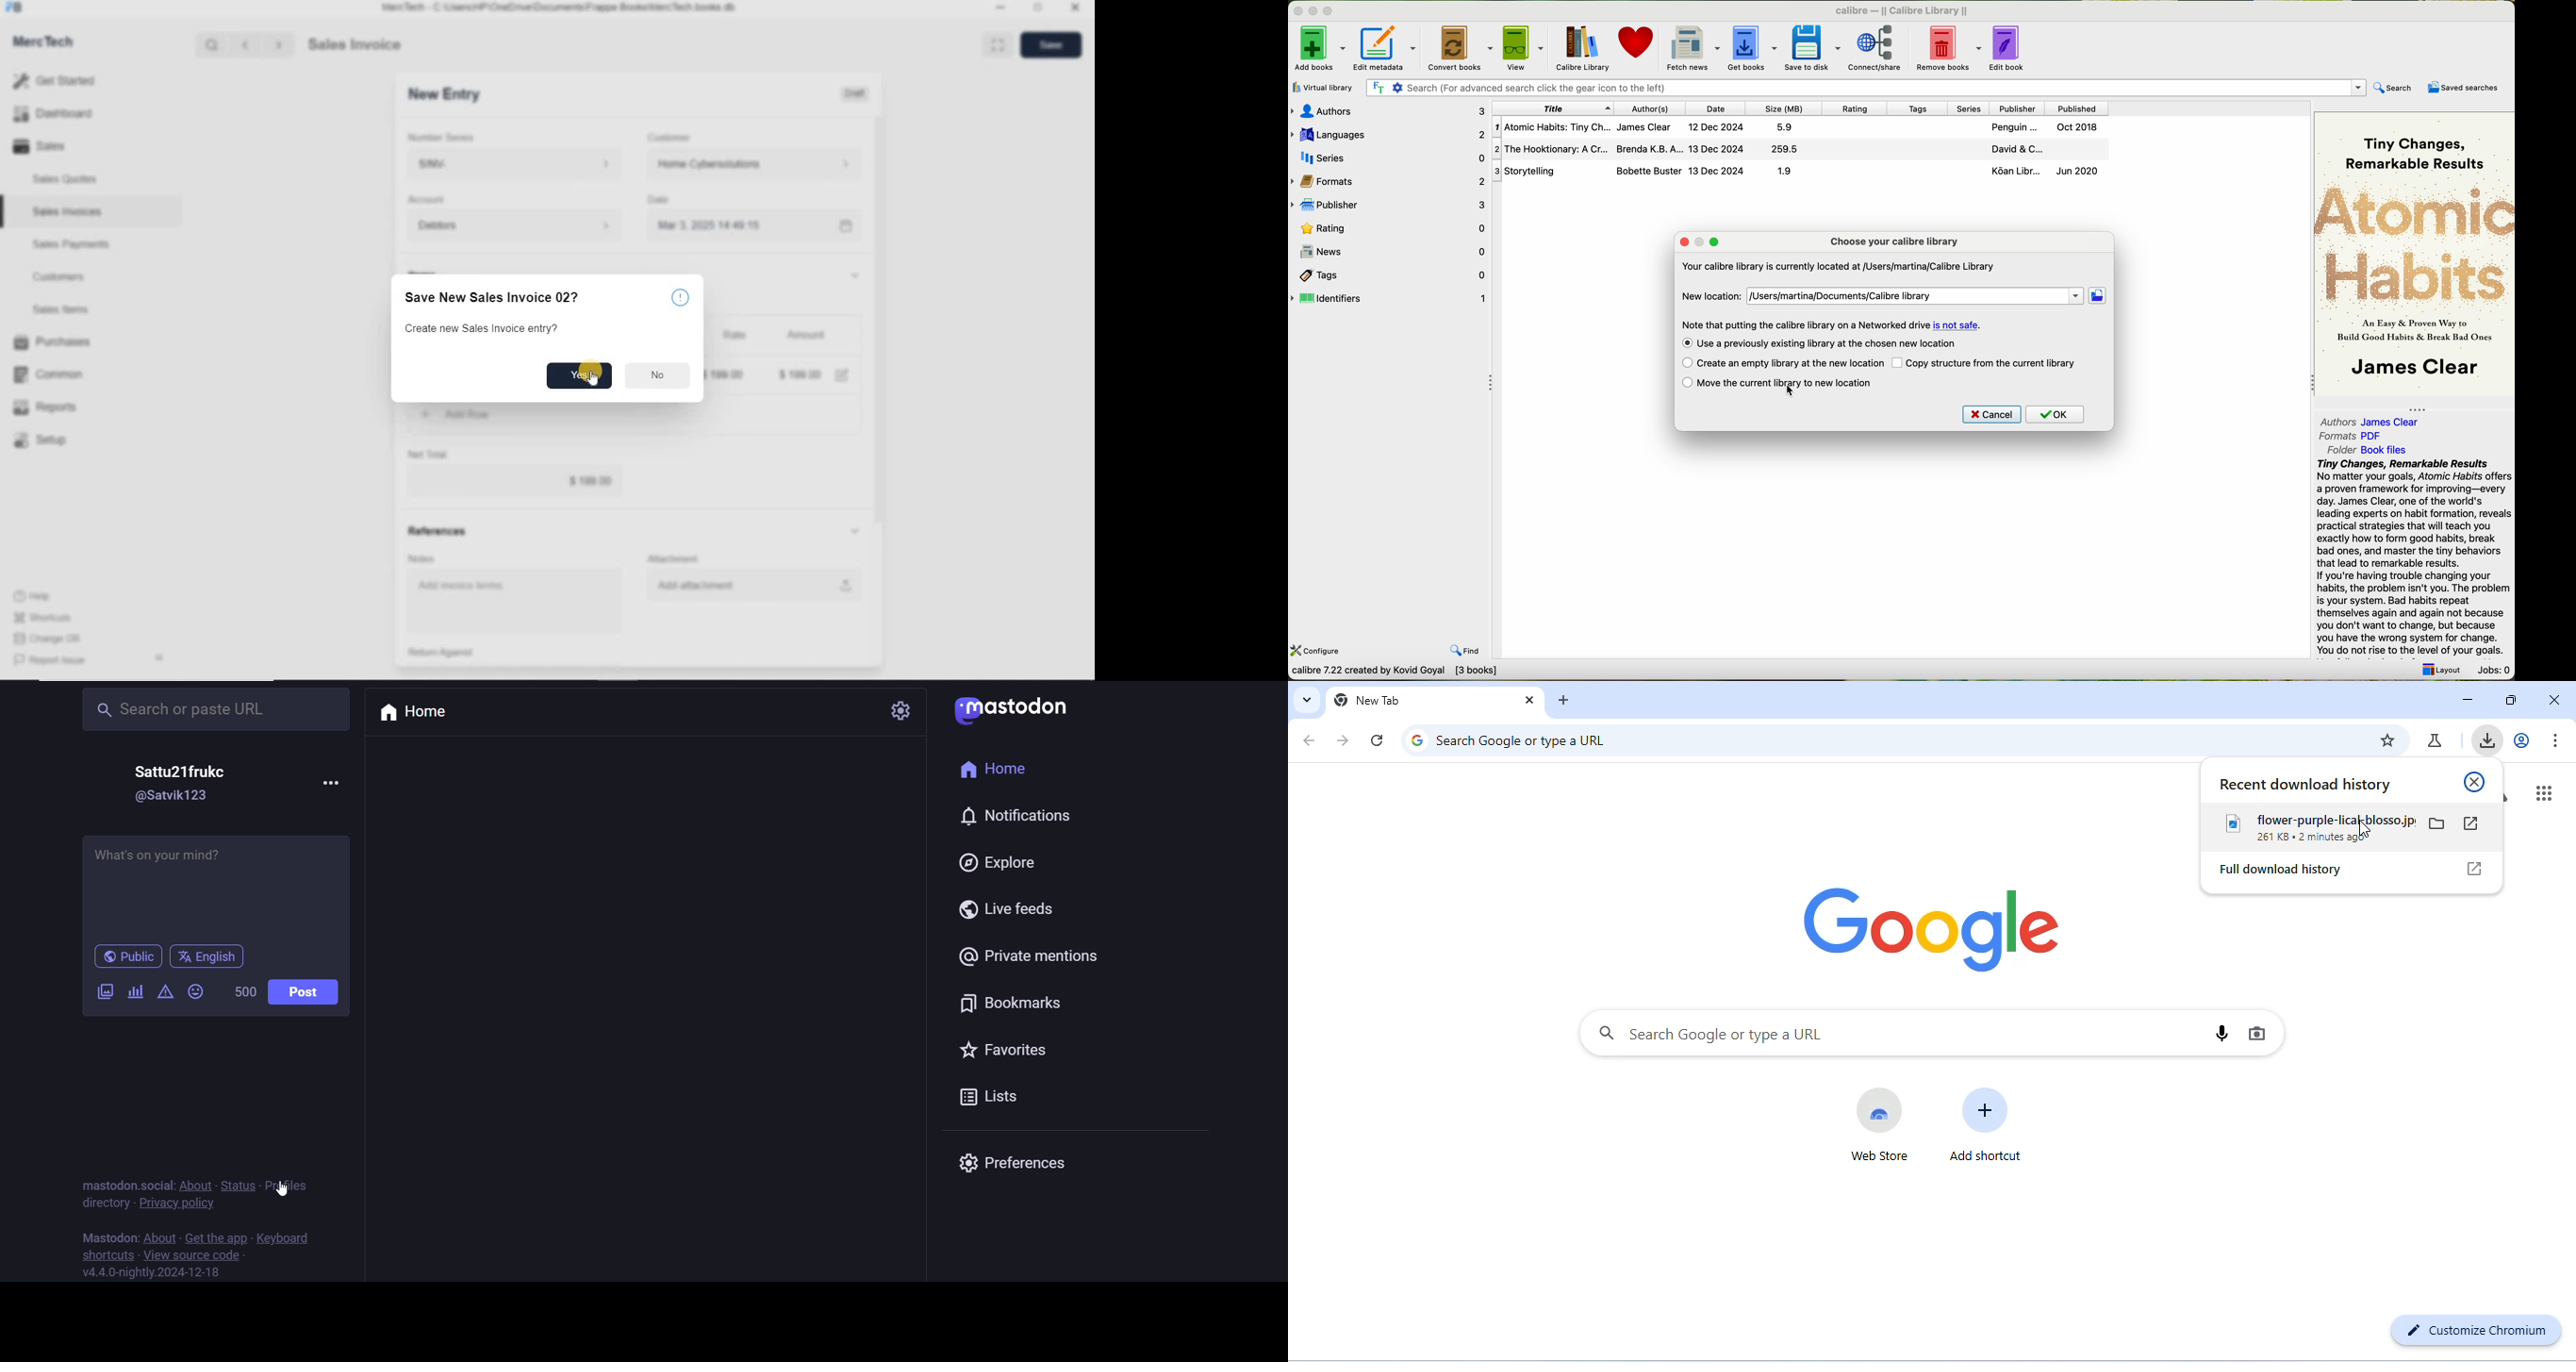 The width and height of the screenshot is (2576, 1372). I want to click on Setup, so click(55, 440).